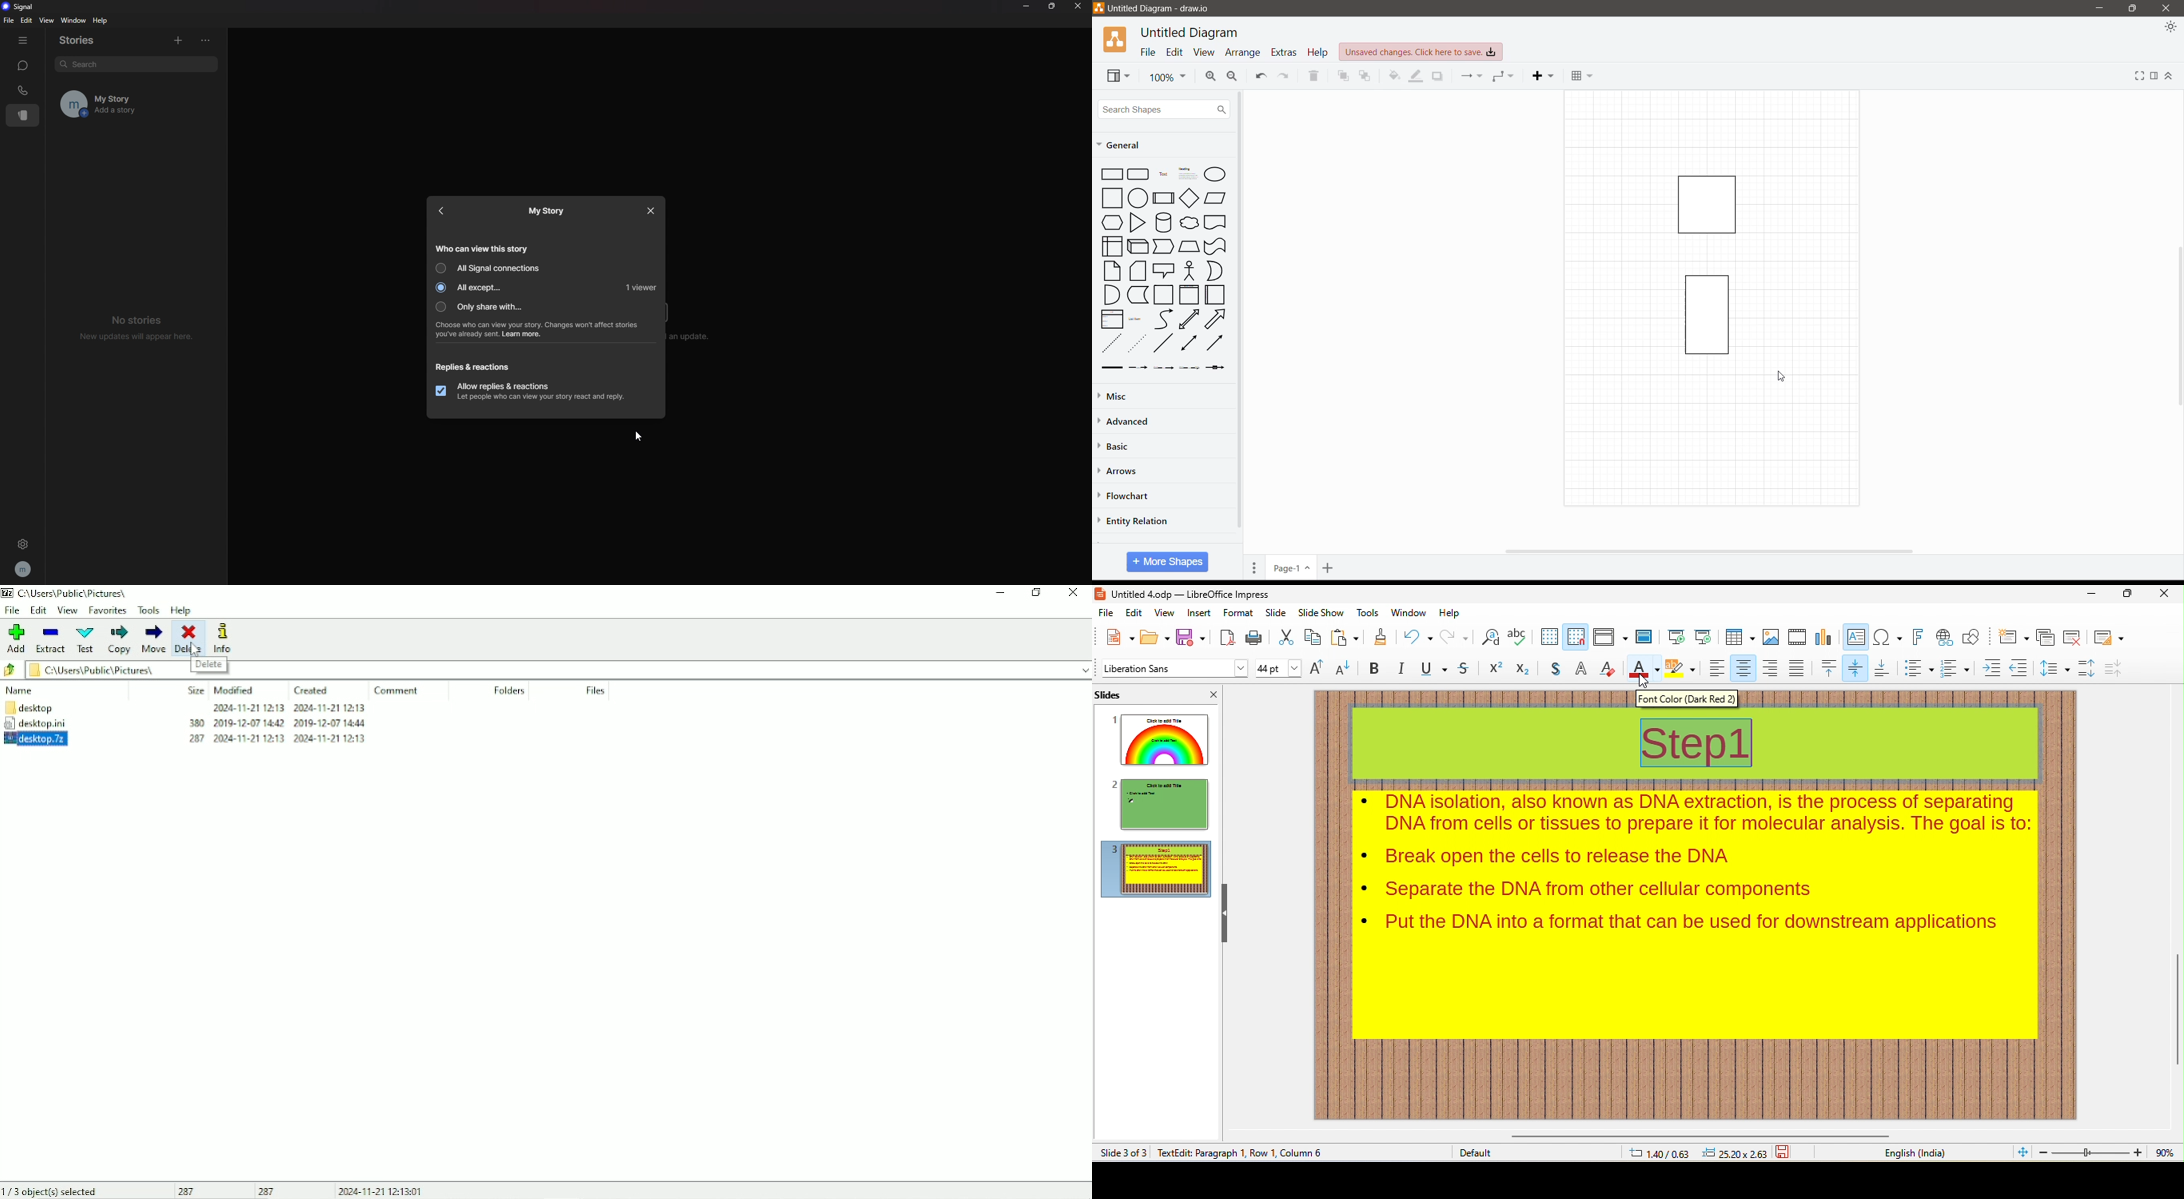  What do you see at coordinates (1116, 39) in the screenshot?
I see `Application Logo` at bounding box center [1116, 39].